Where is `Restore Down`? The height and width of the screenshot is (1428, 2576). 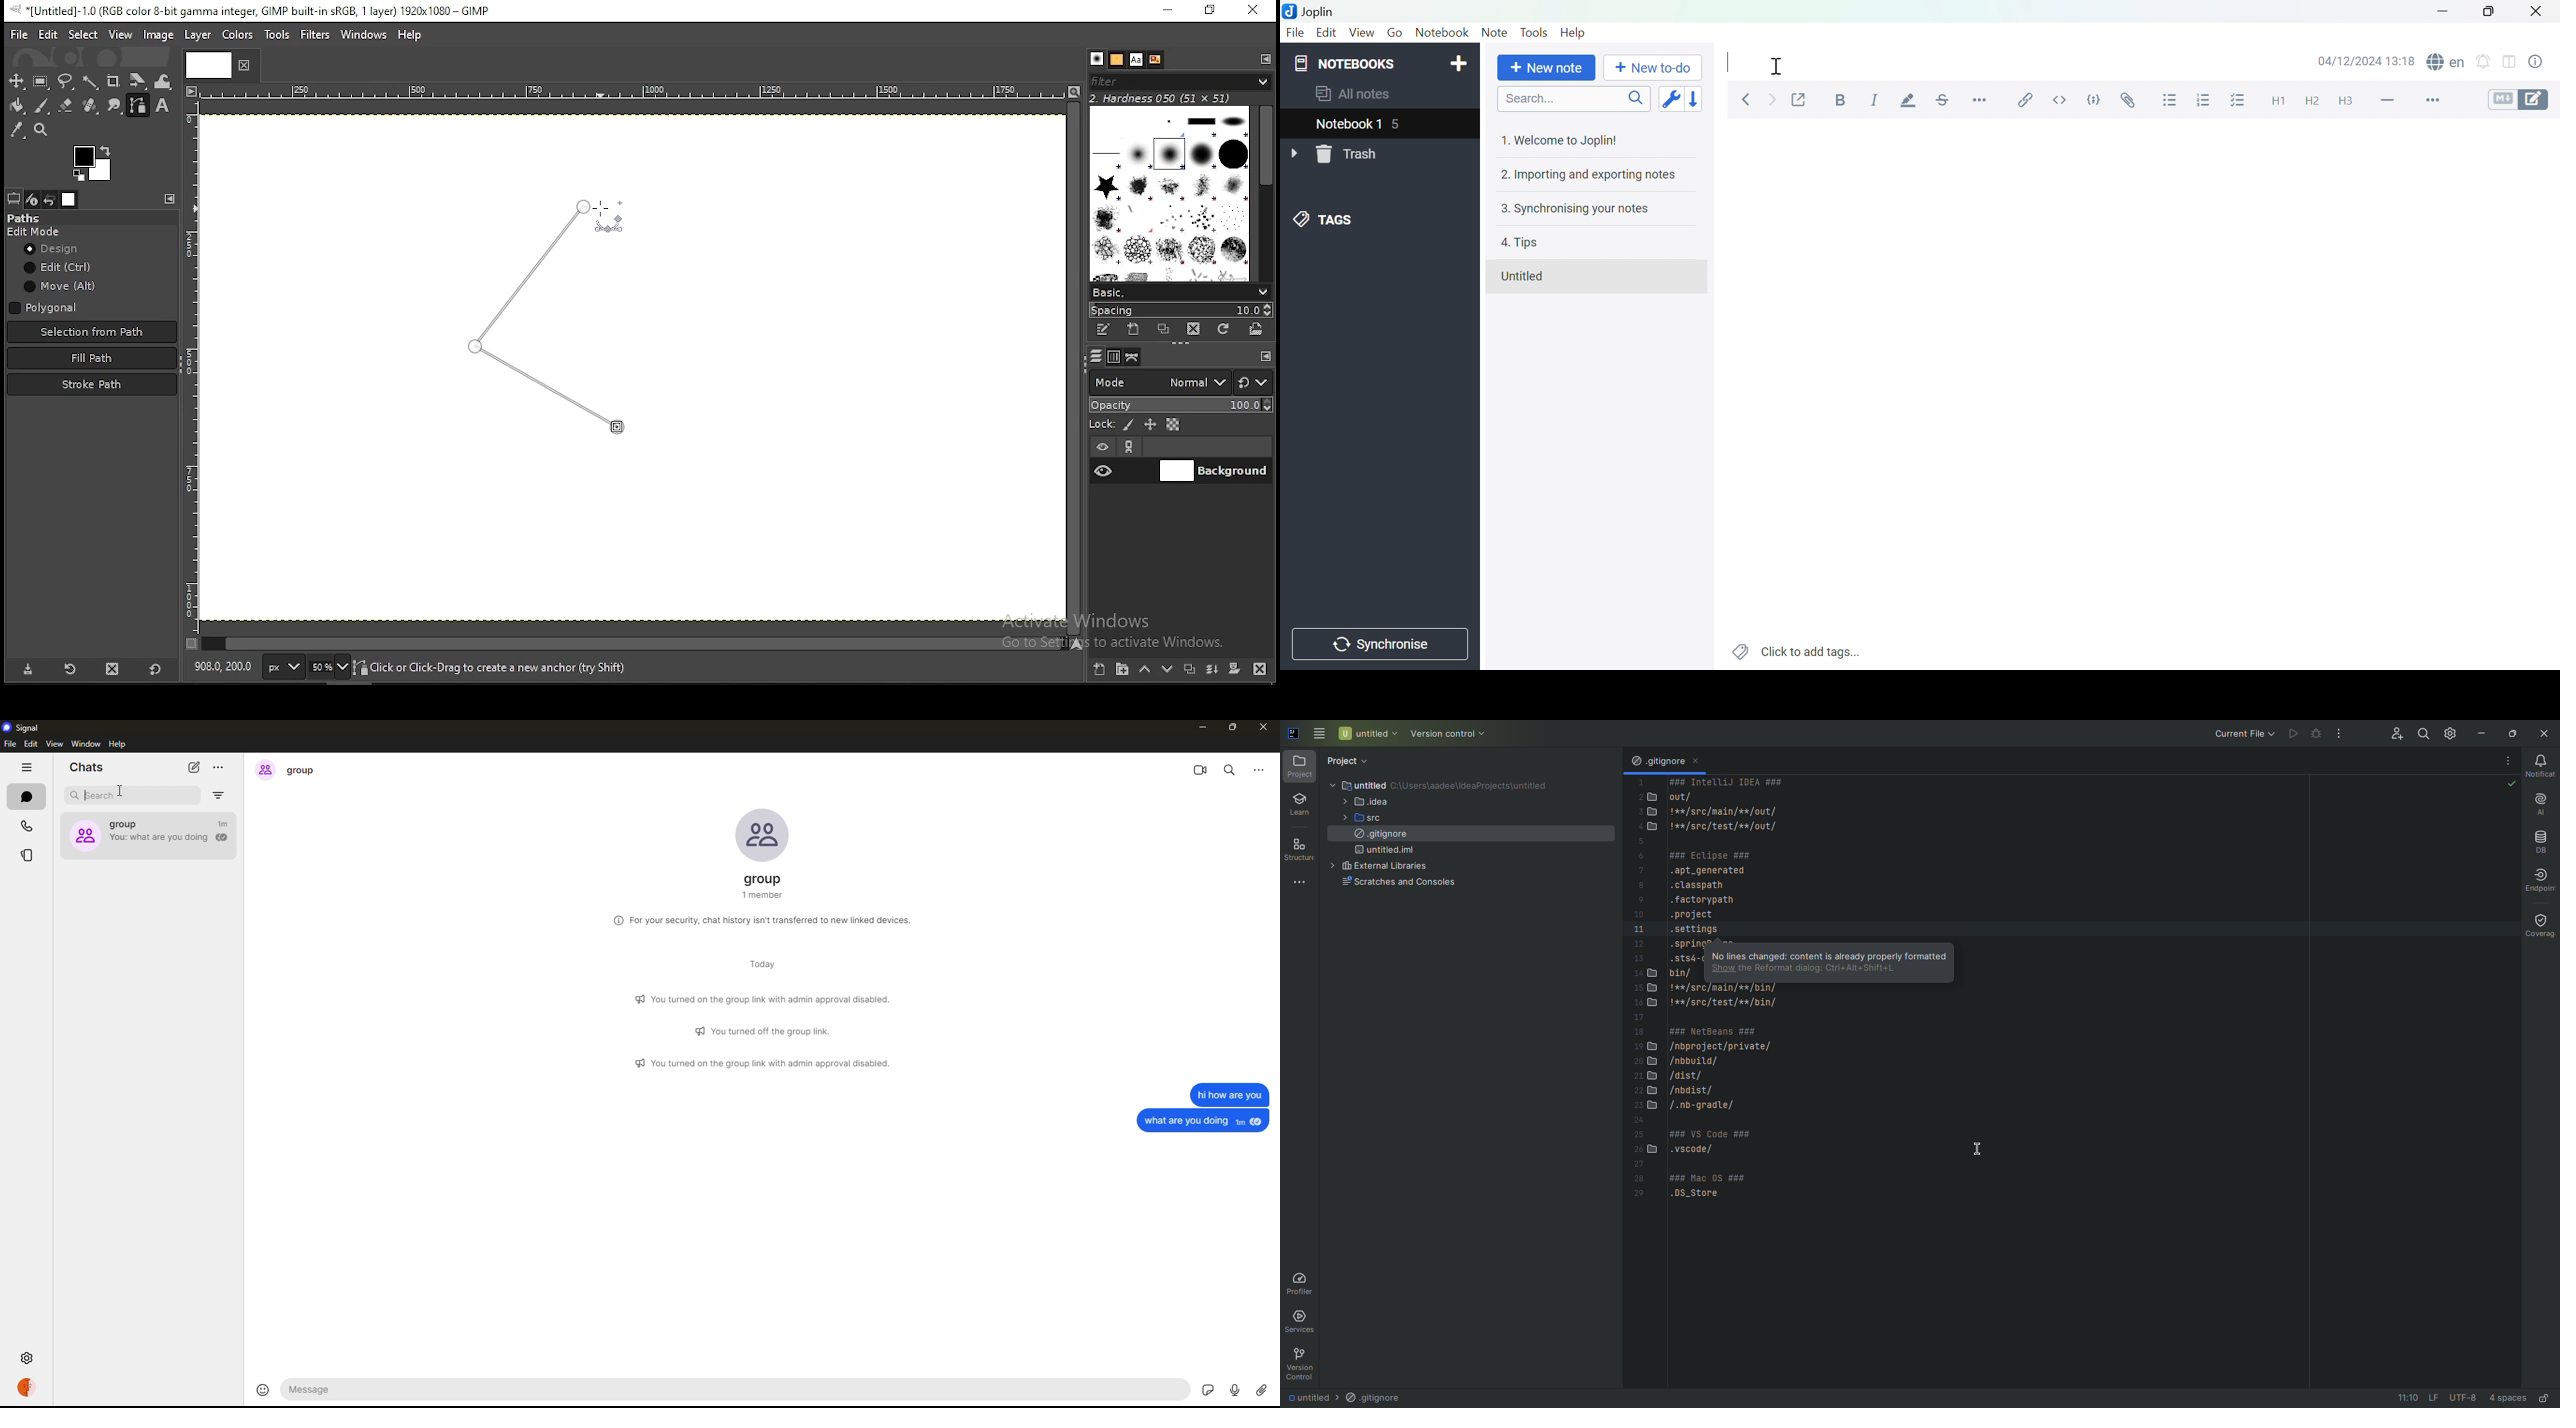 Restore Down is located at coordinates (2490, 15).